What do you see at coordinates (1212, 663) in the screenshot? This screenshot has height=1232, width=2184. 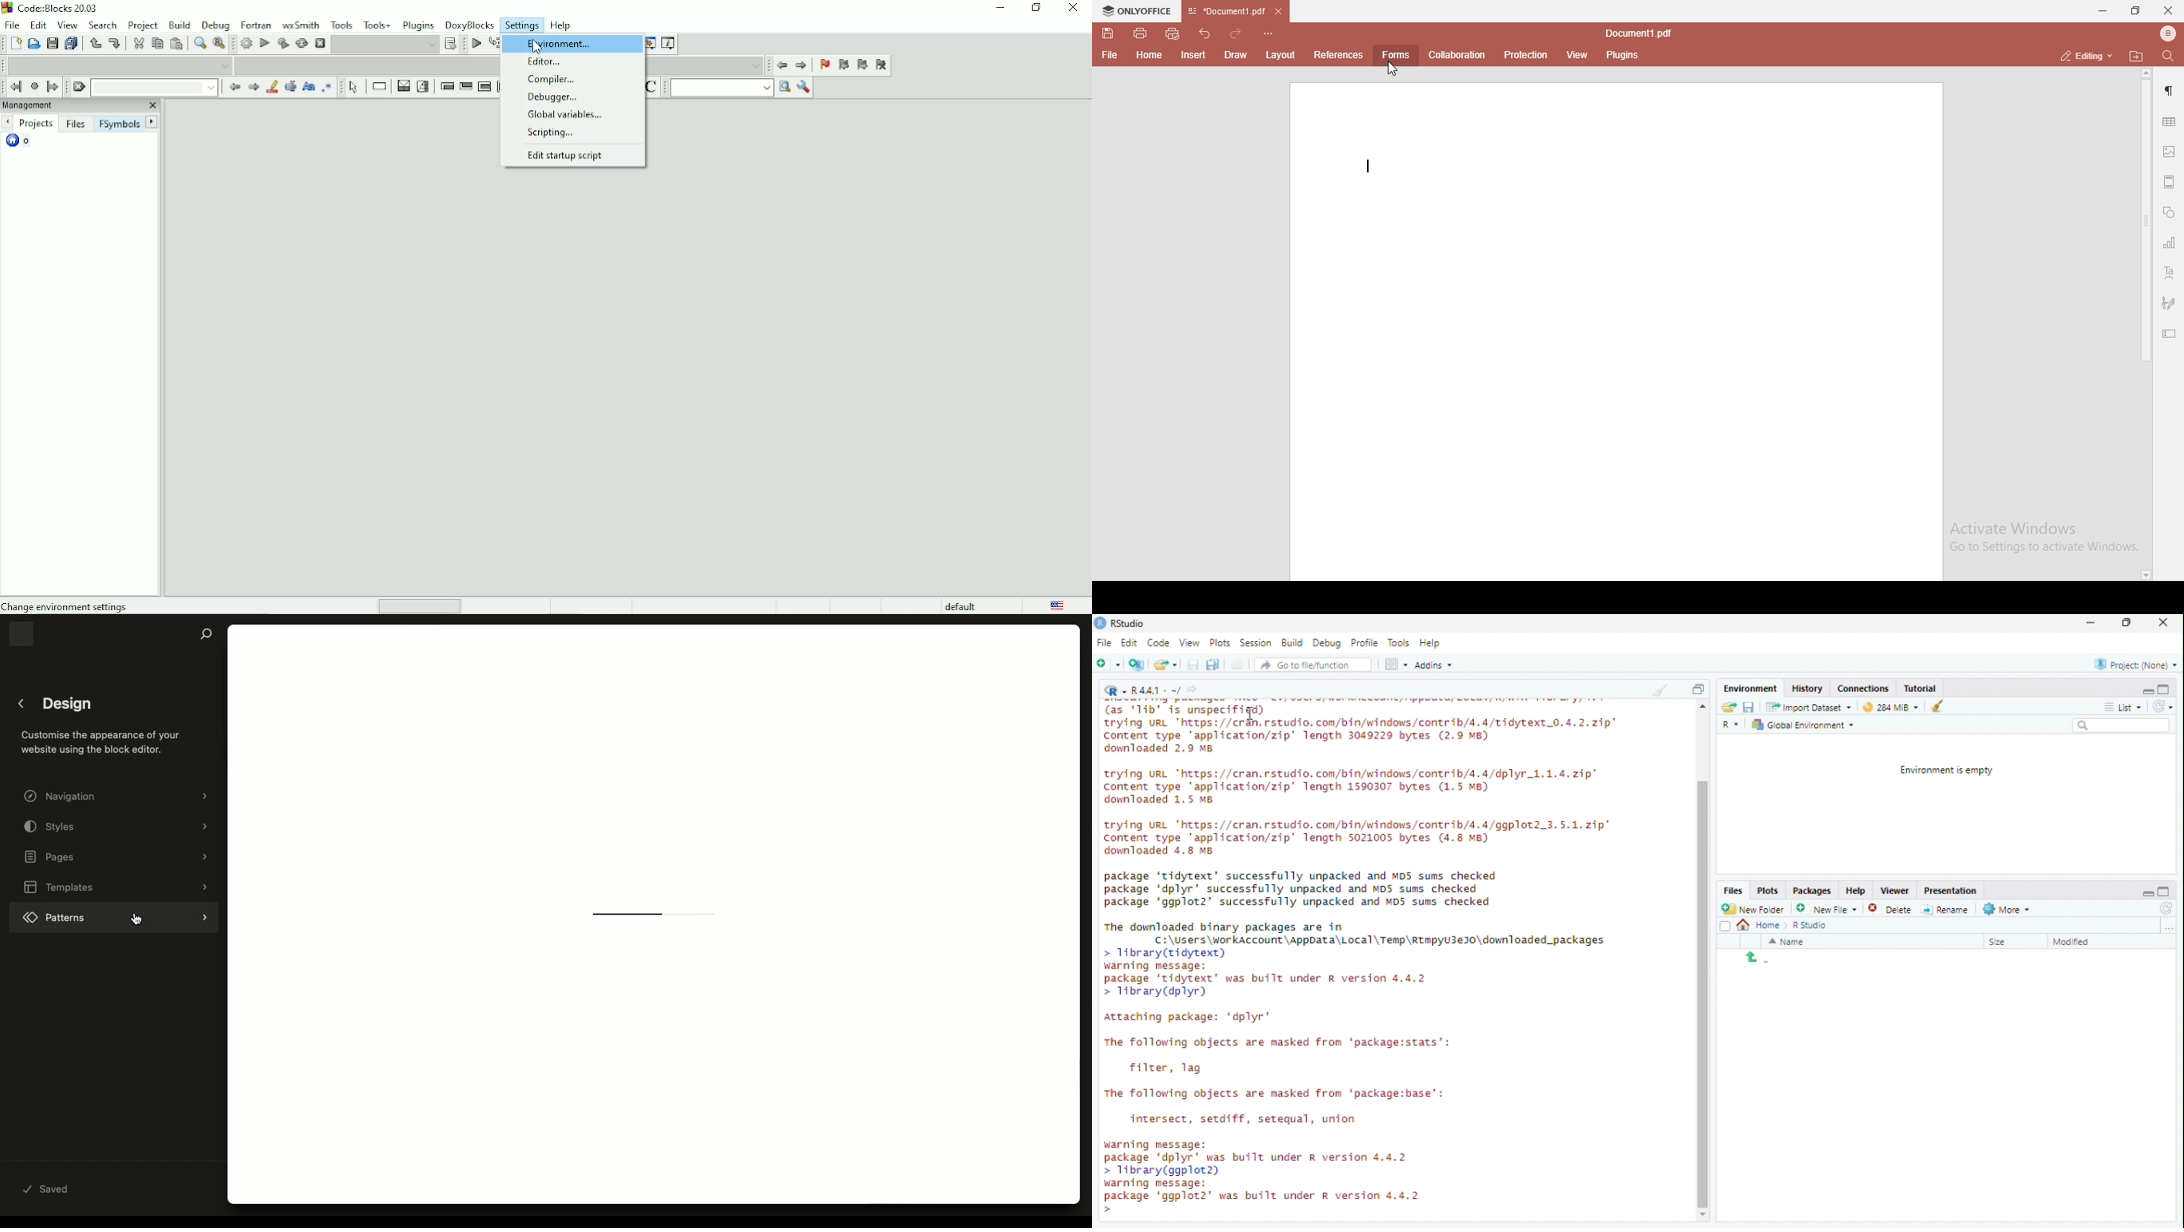 I see `Save all tabs` at bounding box center [1212, 663].